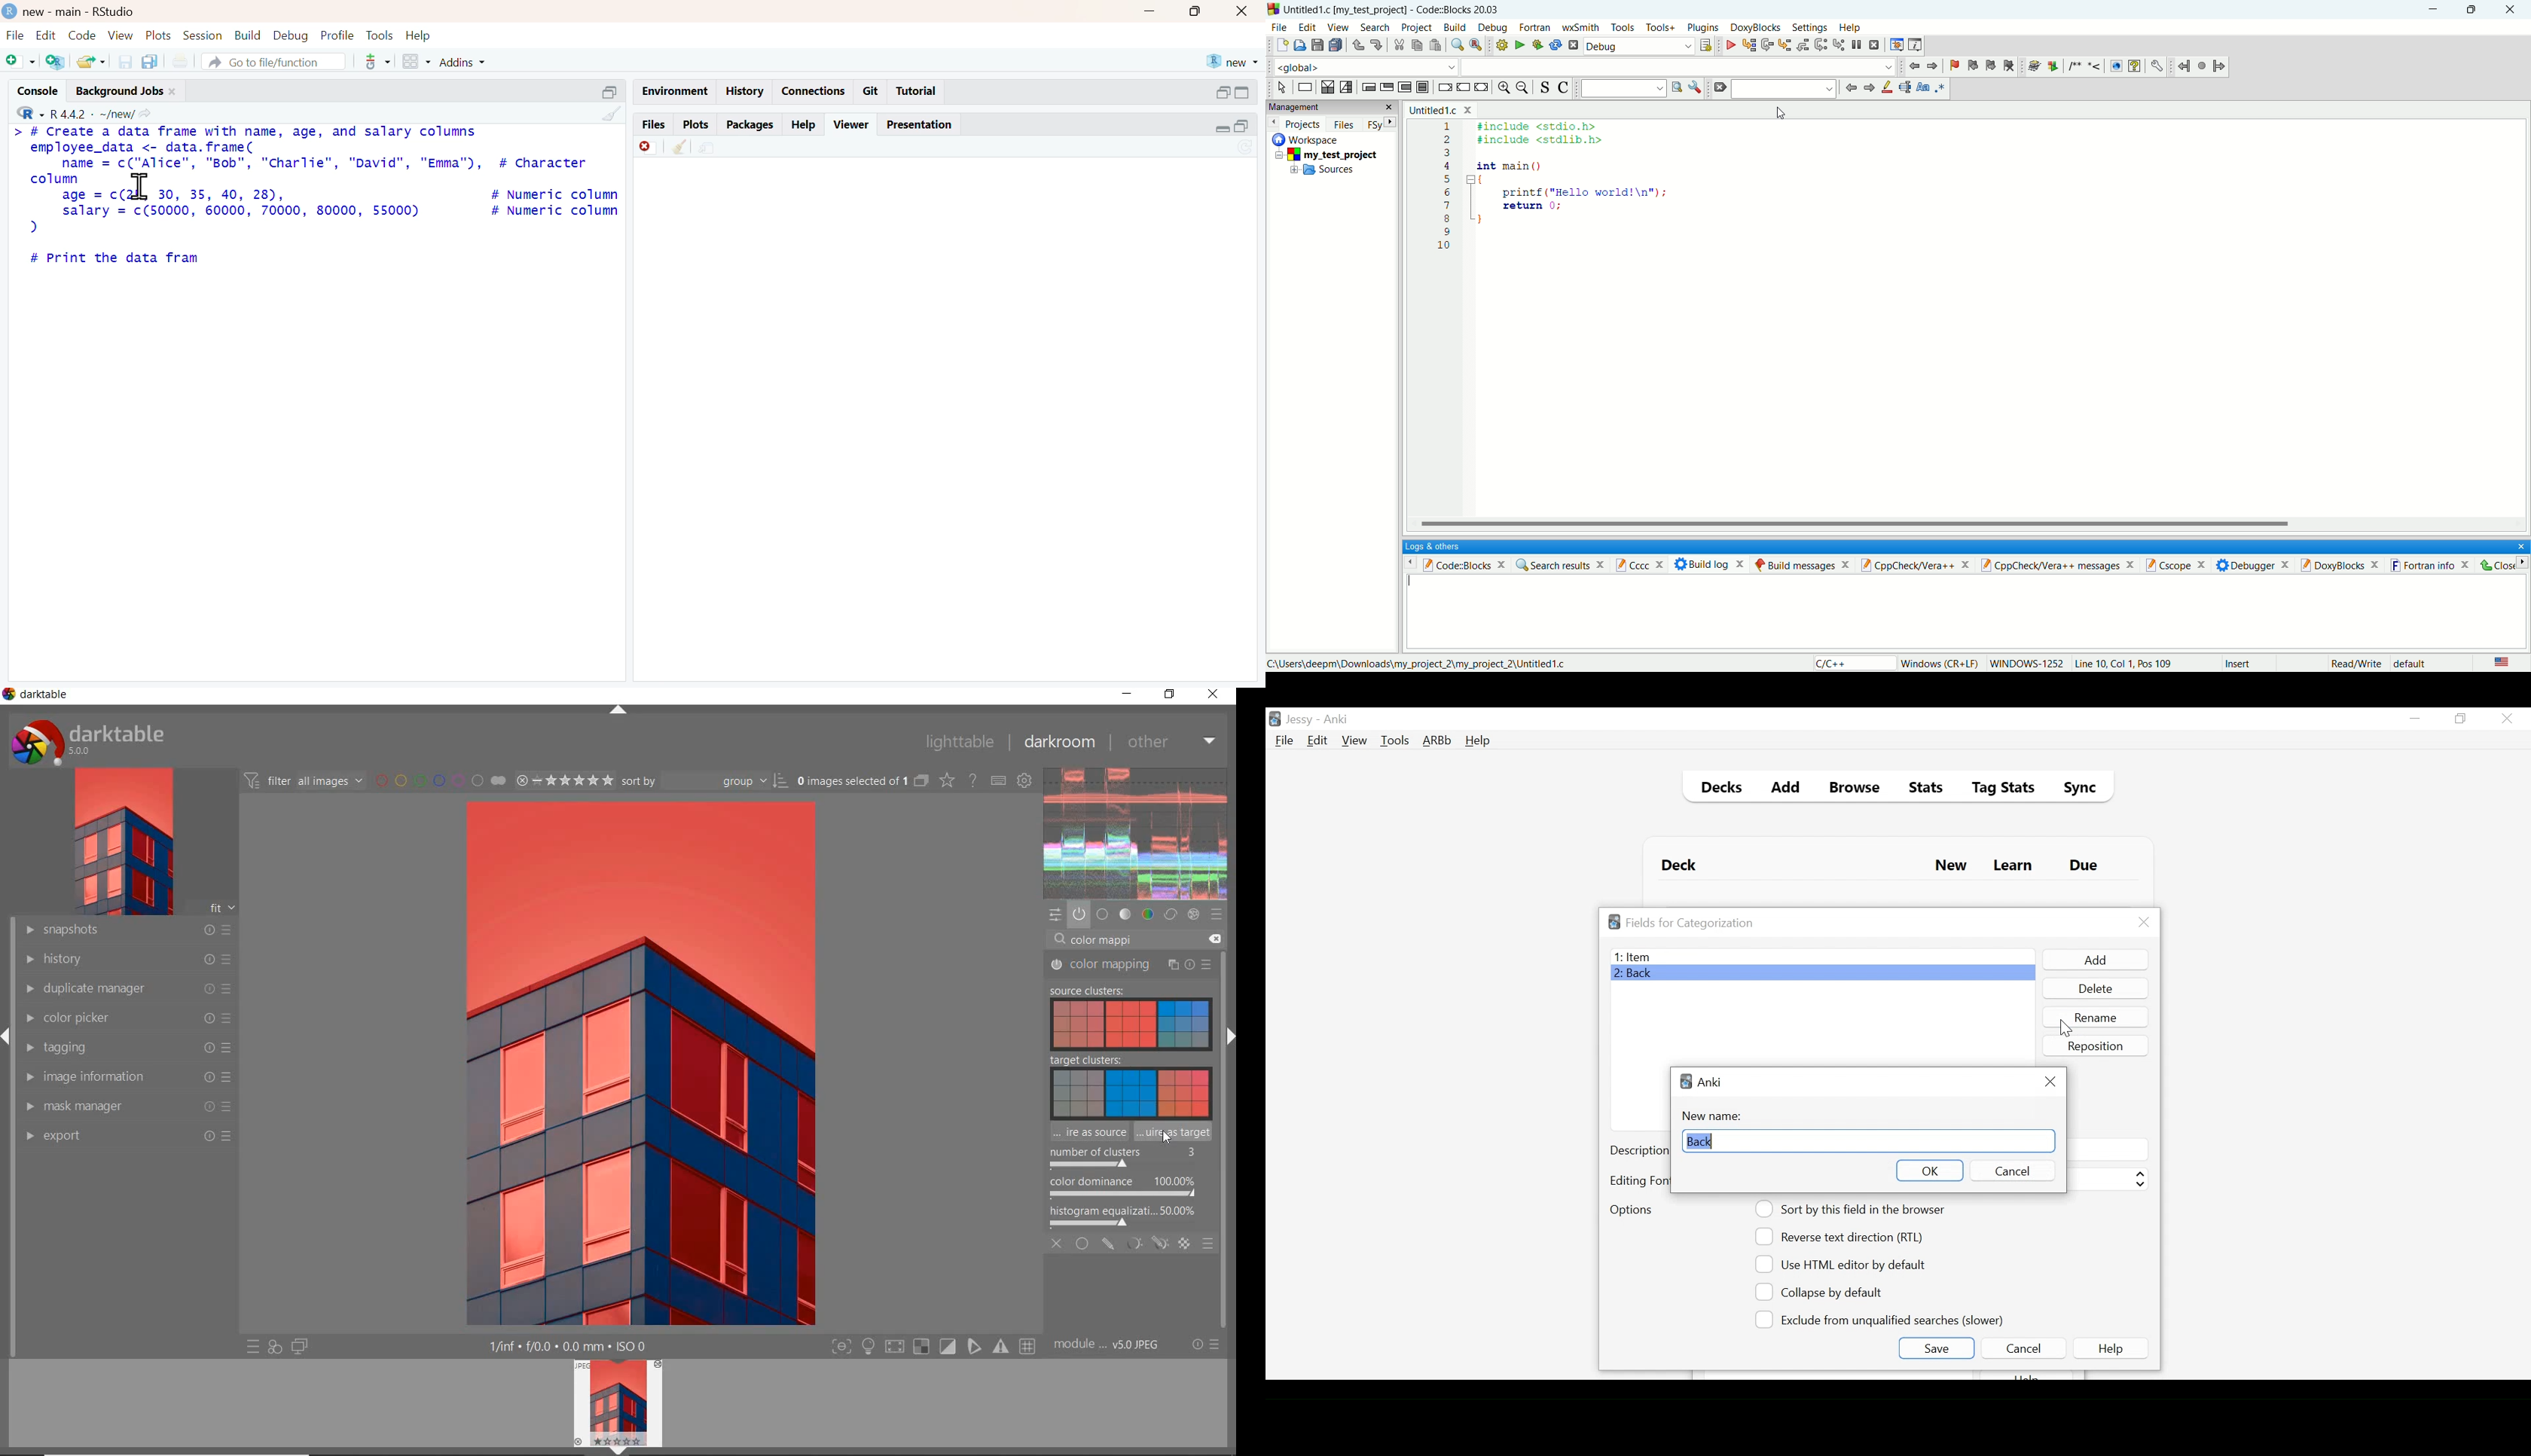 This screenshot has width=2548, height=1456. I want to click on Advanced Review Button bar, so click(1438, 740).